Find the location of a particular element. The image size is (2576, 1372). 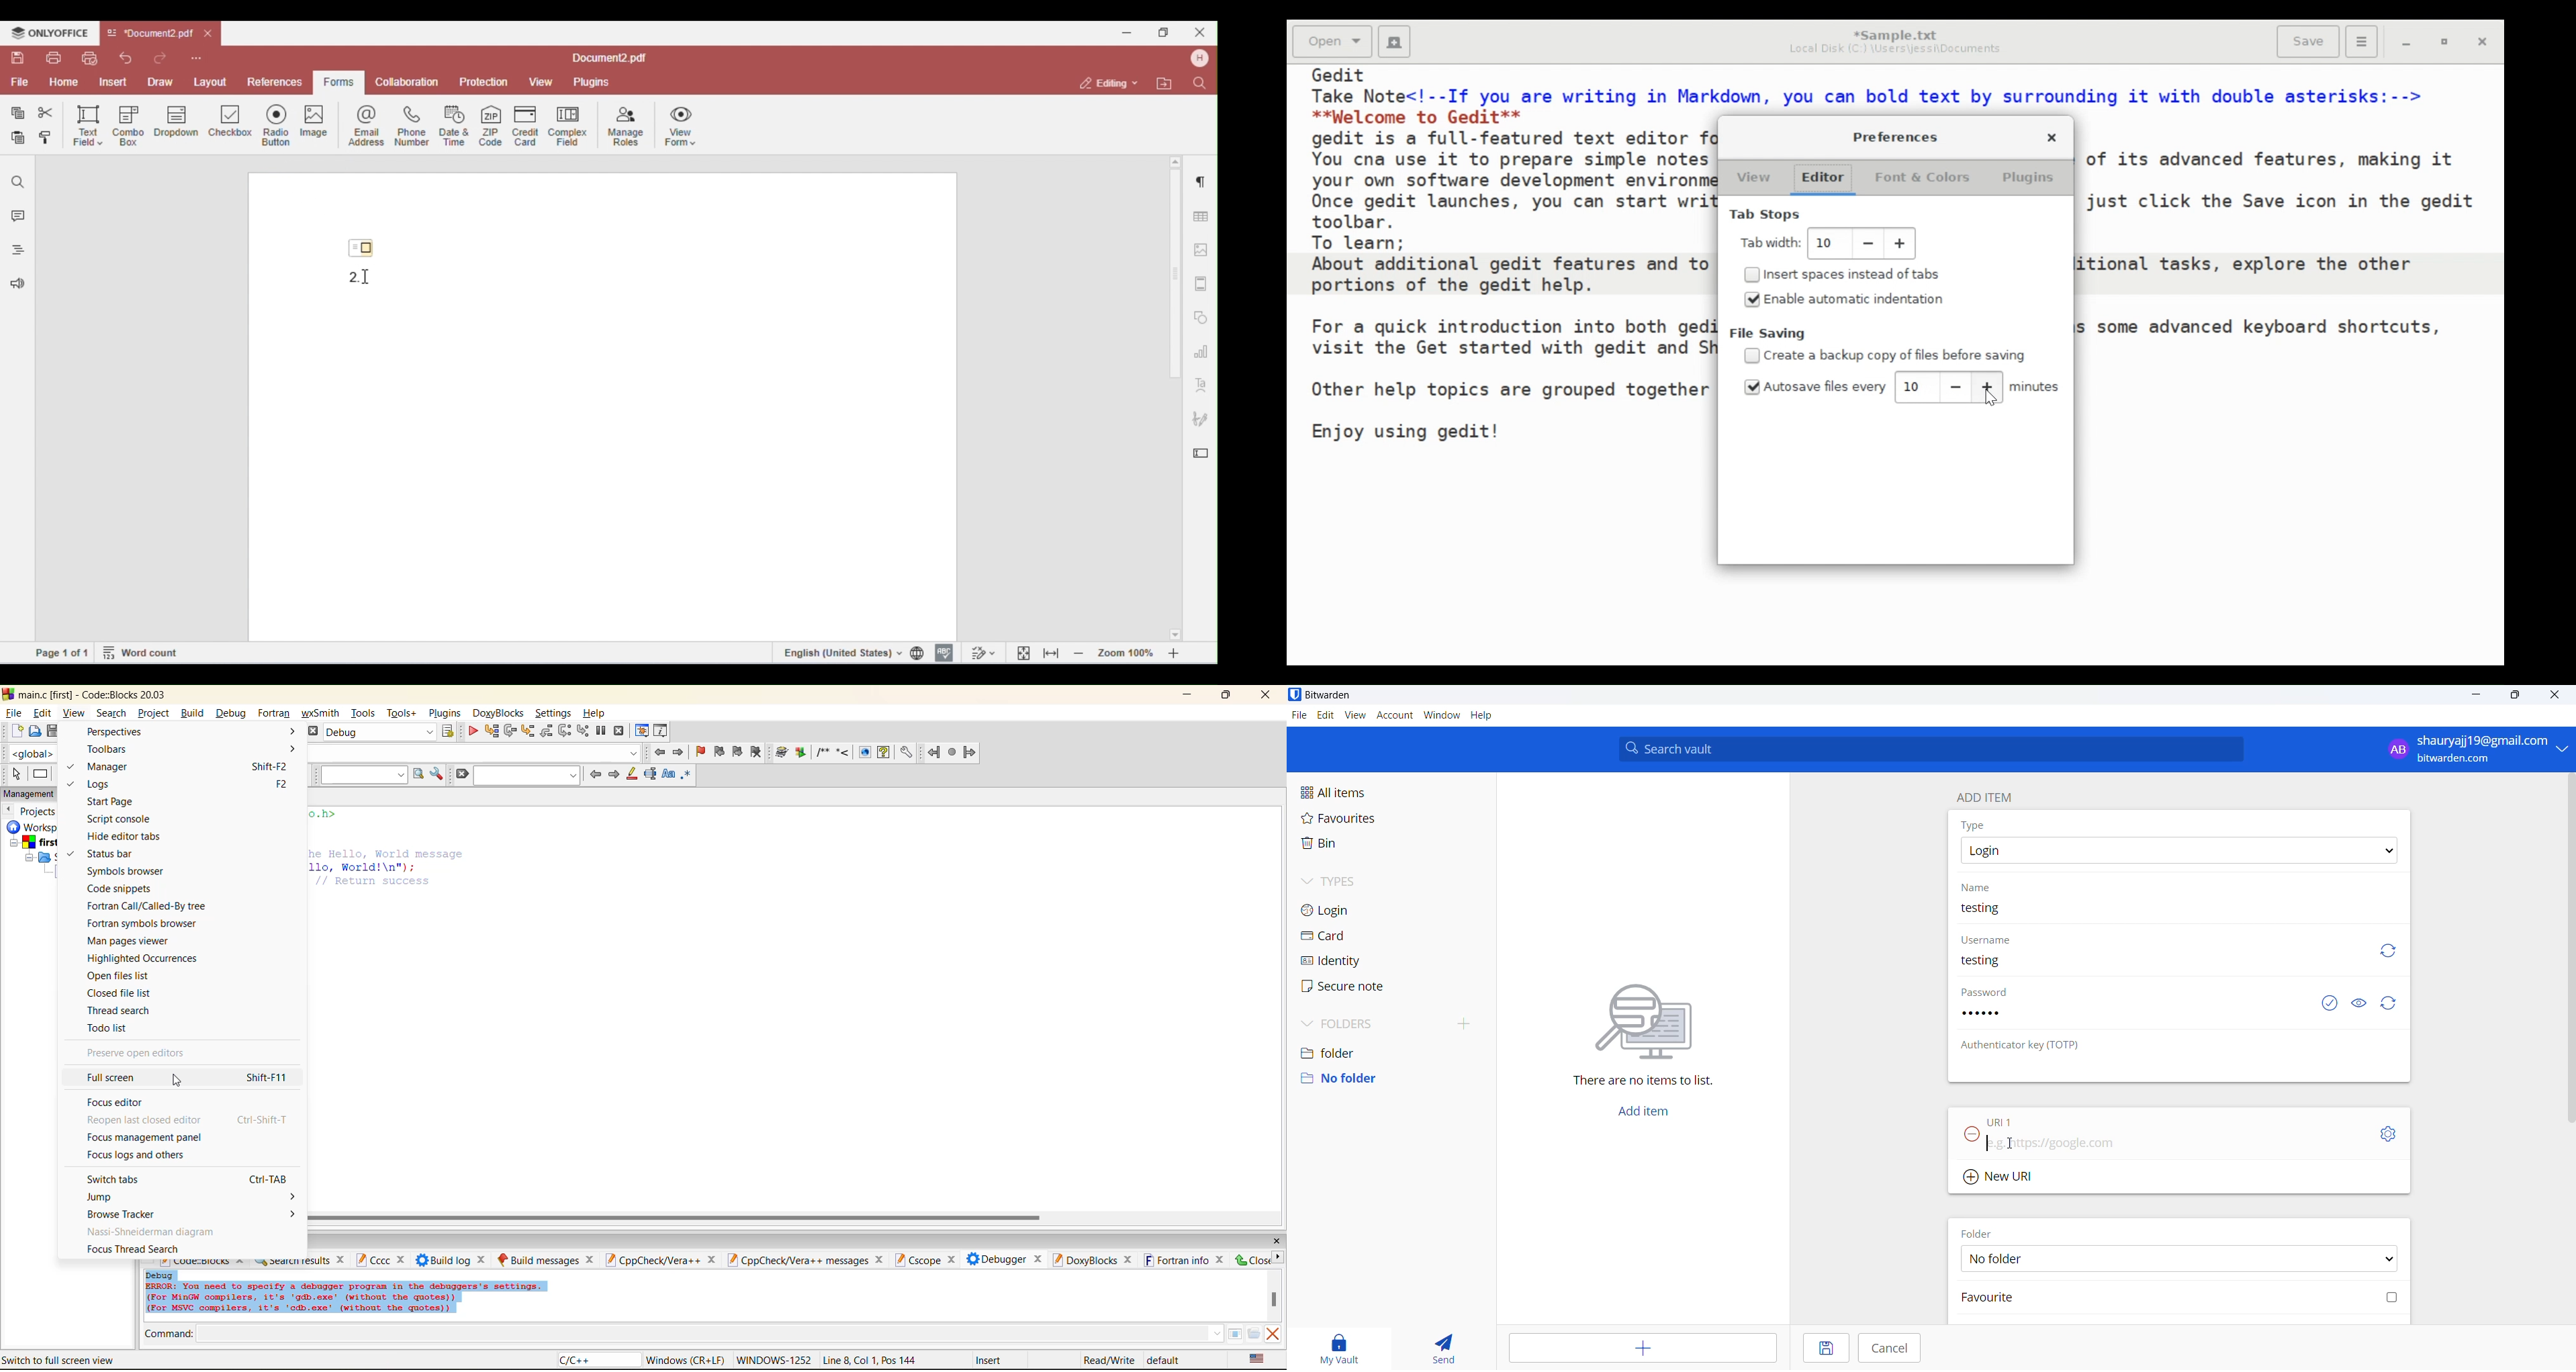

username heading is located at coordinates (1987, 940).